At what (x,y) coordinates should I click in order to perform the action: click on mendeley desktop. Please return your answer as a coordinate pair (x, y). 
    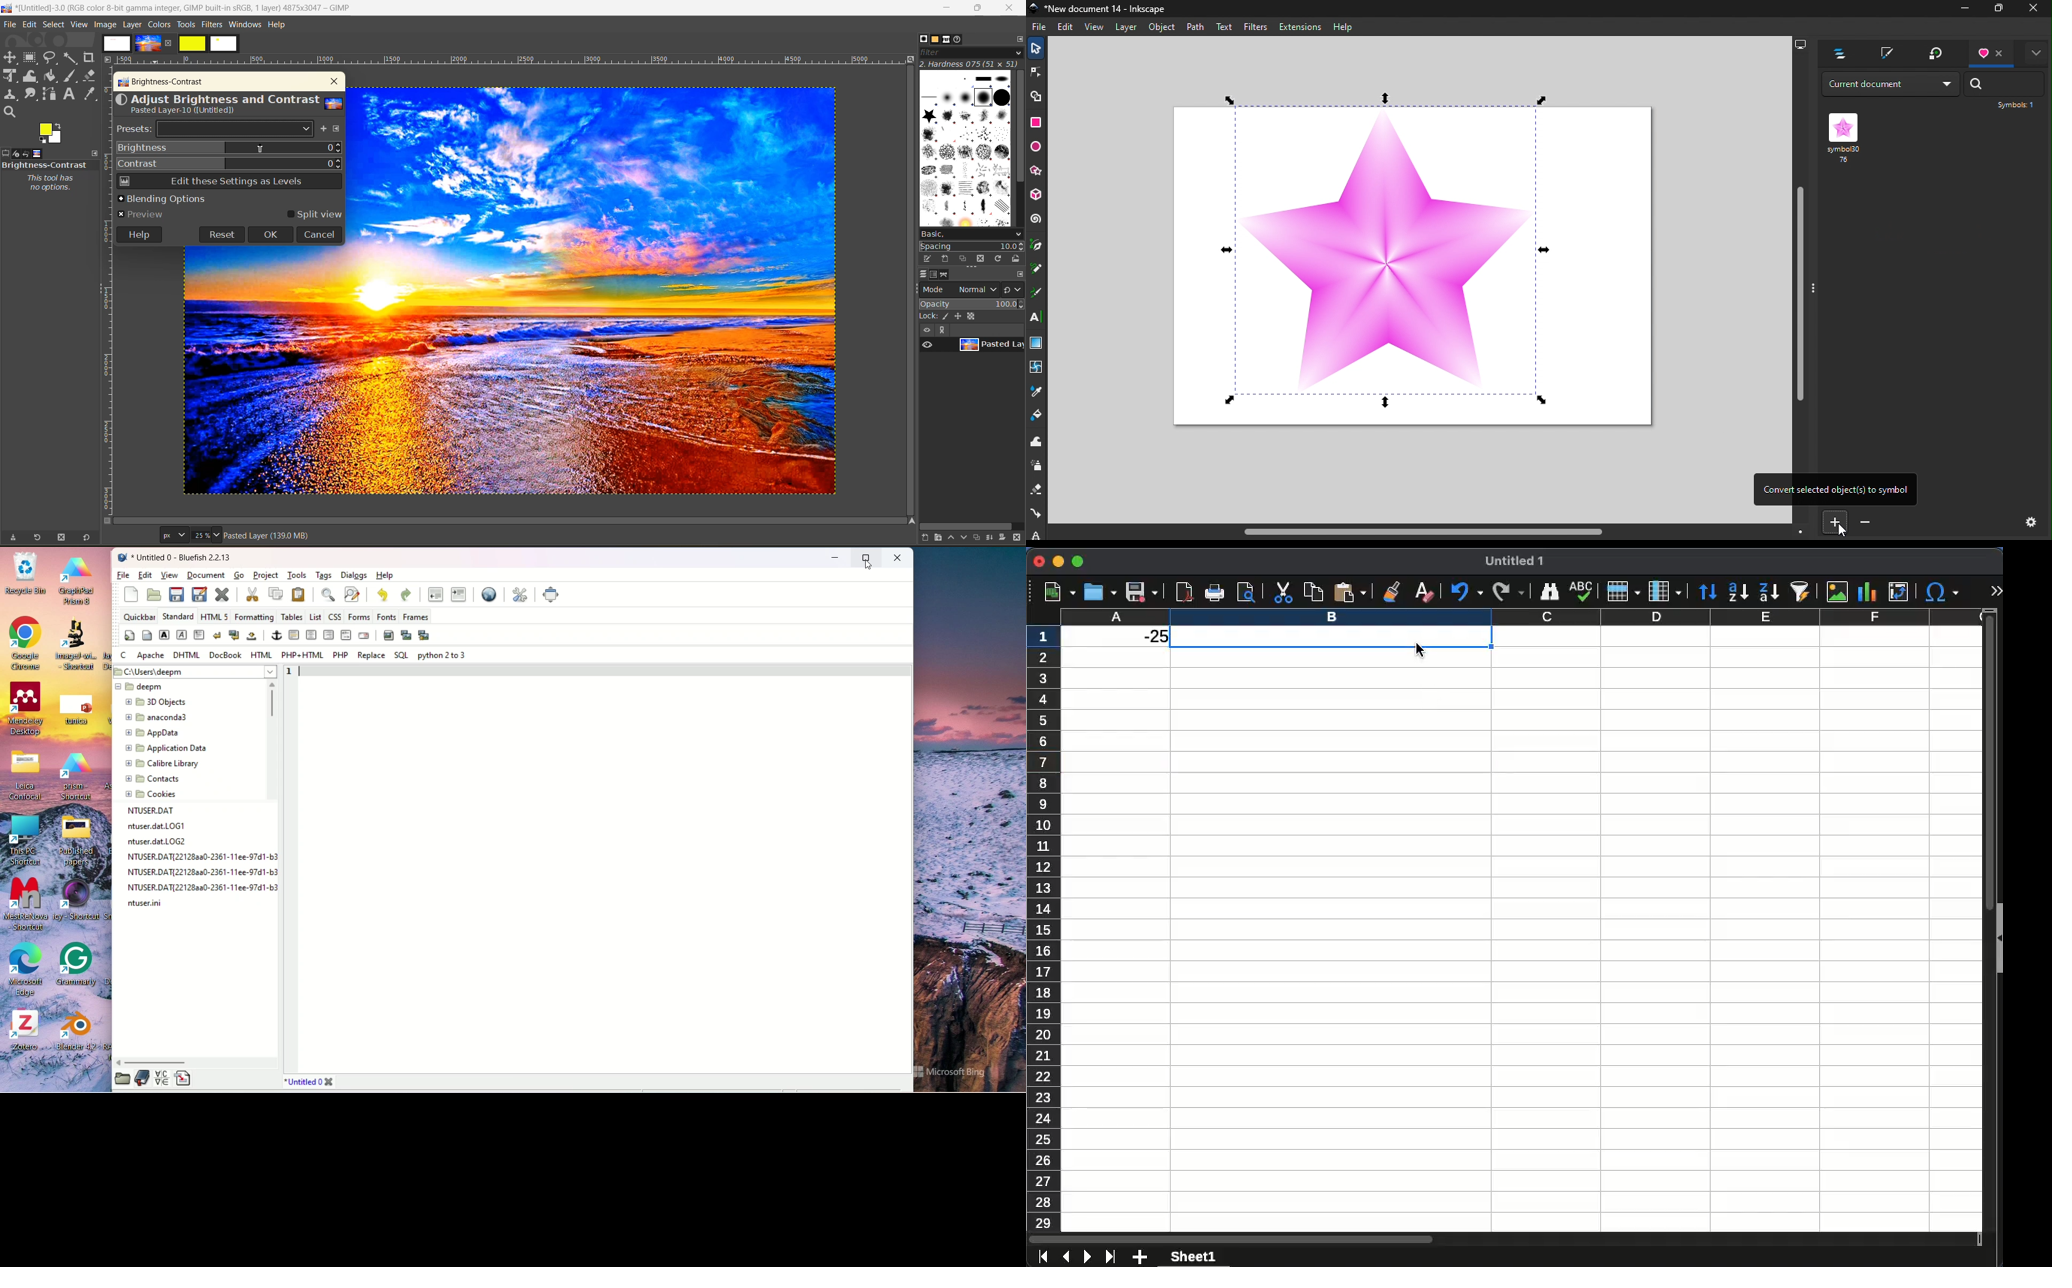
    Looking at the image, I should click on (25, 709).